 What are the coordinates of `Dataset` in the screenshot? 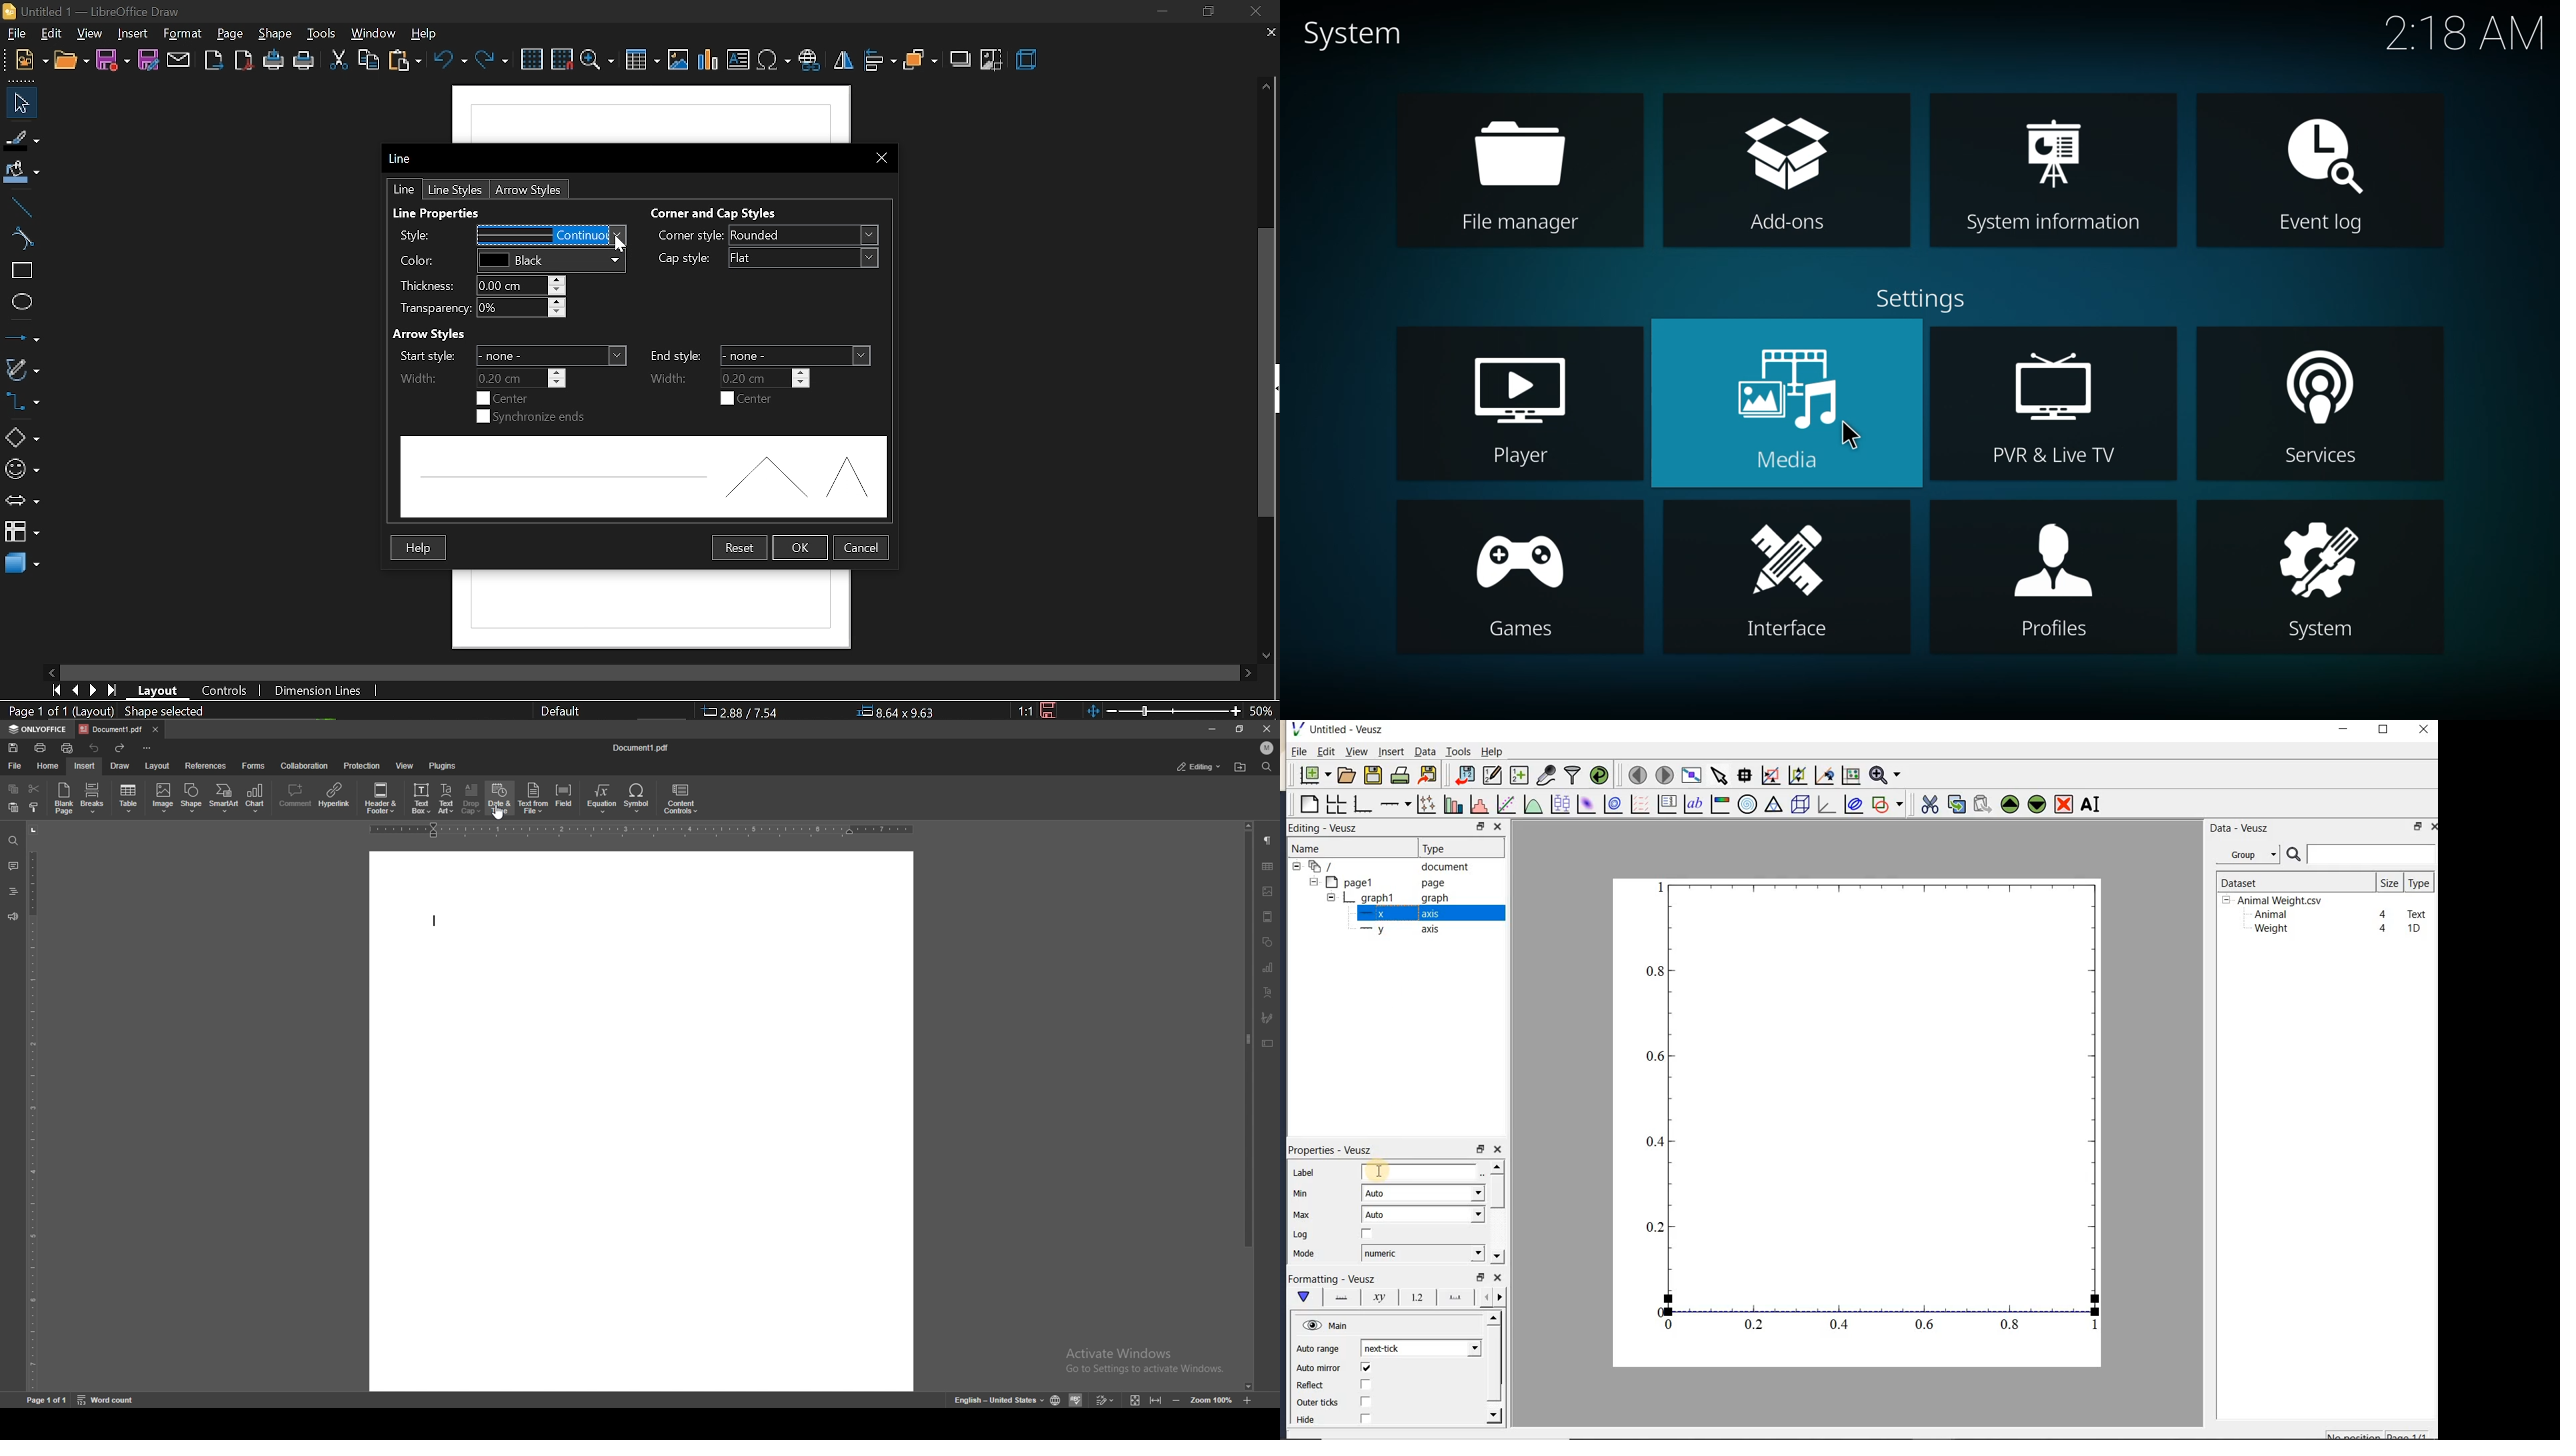 It's located at (2290, 882).